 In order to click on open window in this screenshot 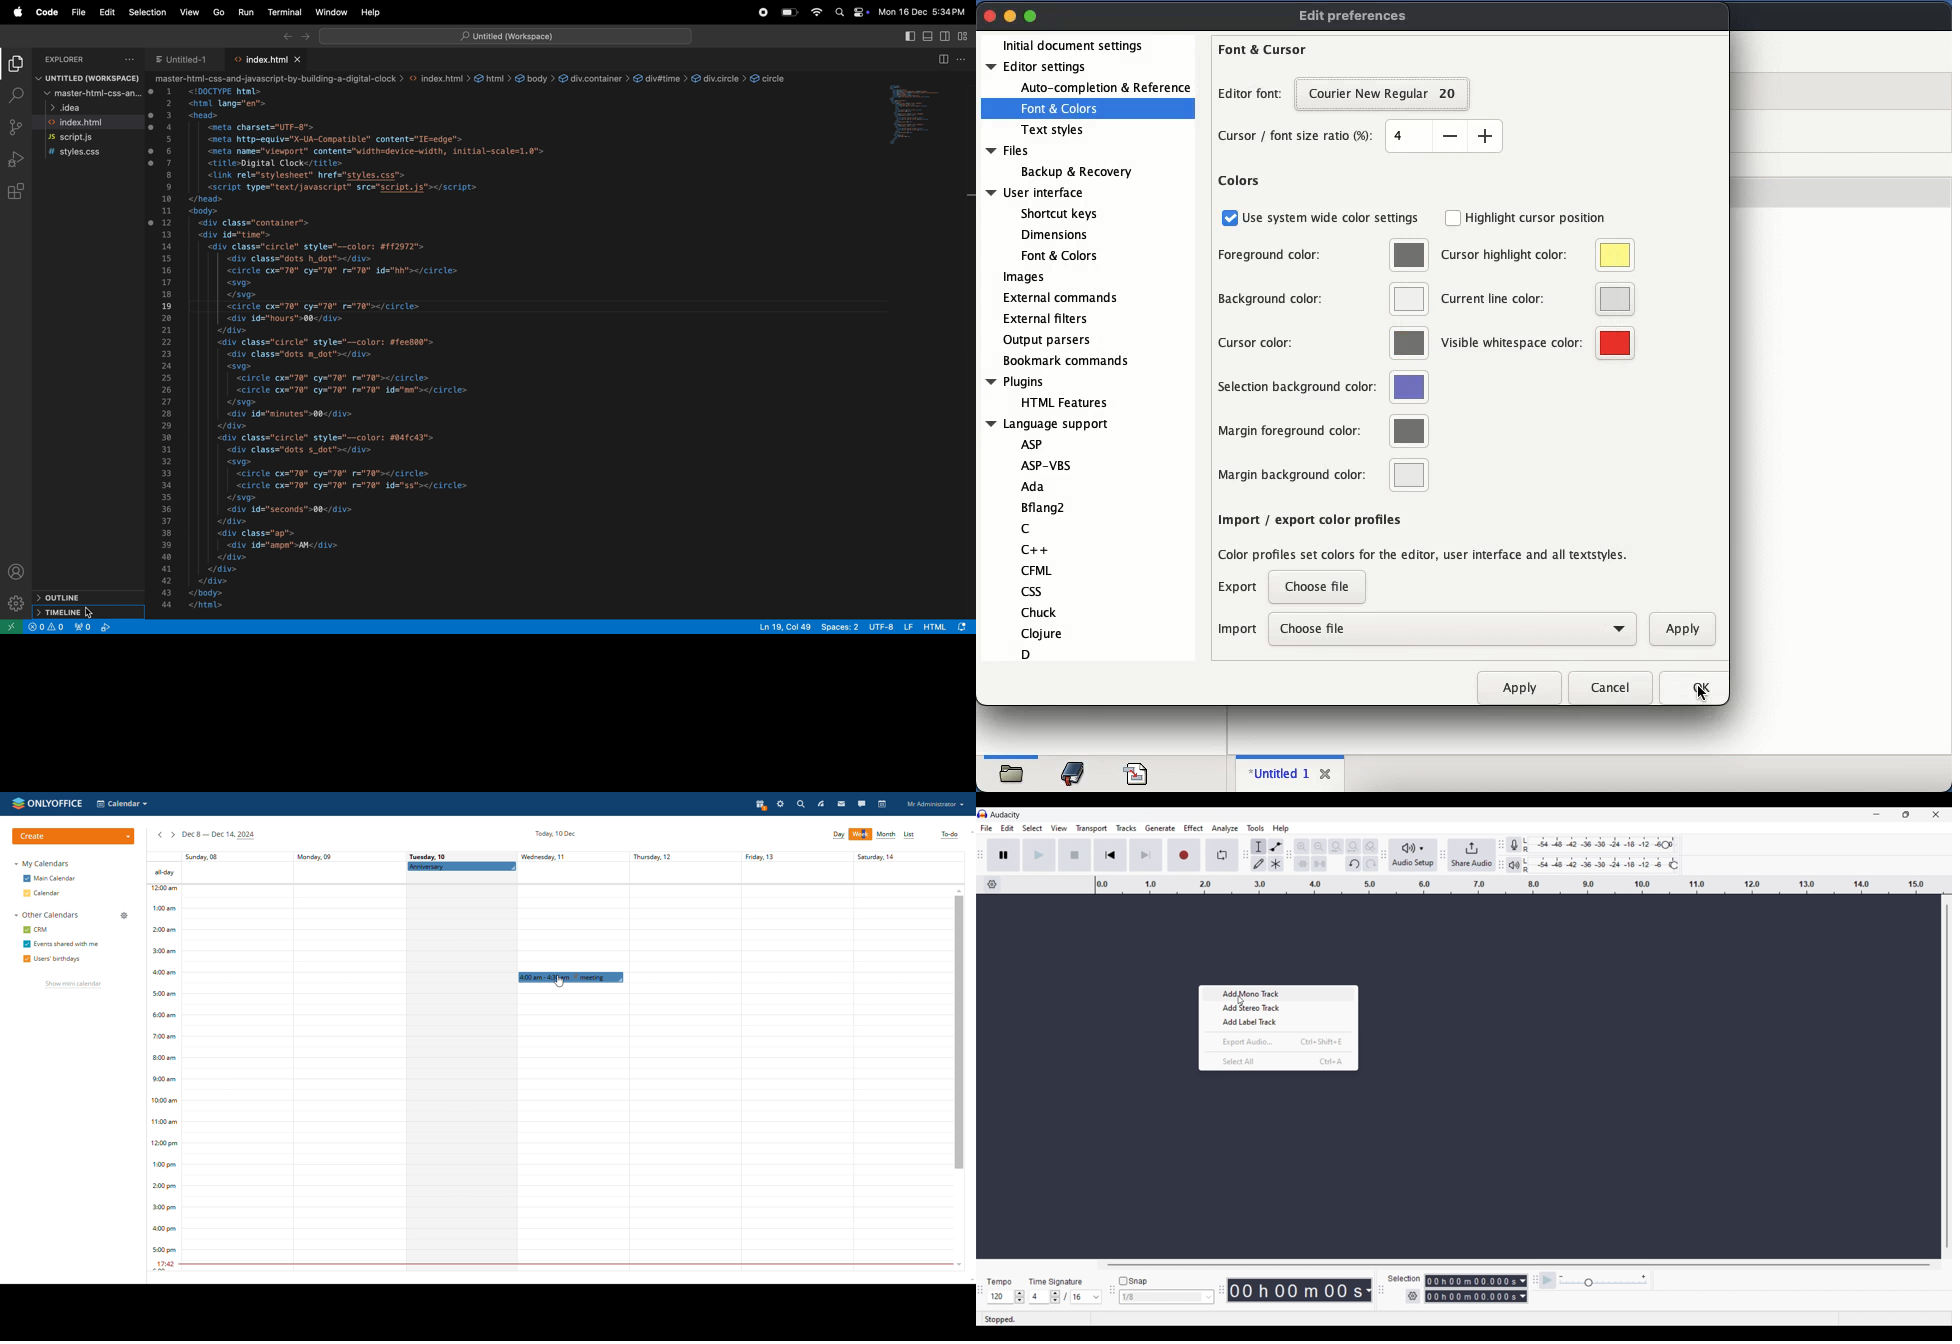, I will do `click(12, 627)`.